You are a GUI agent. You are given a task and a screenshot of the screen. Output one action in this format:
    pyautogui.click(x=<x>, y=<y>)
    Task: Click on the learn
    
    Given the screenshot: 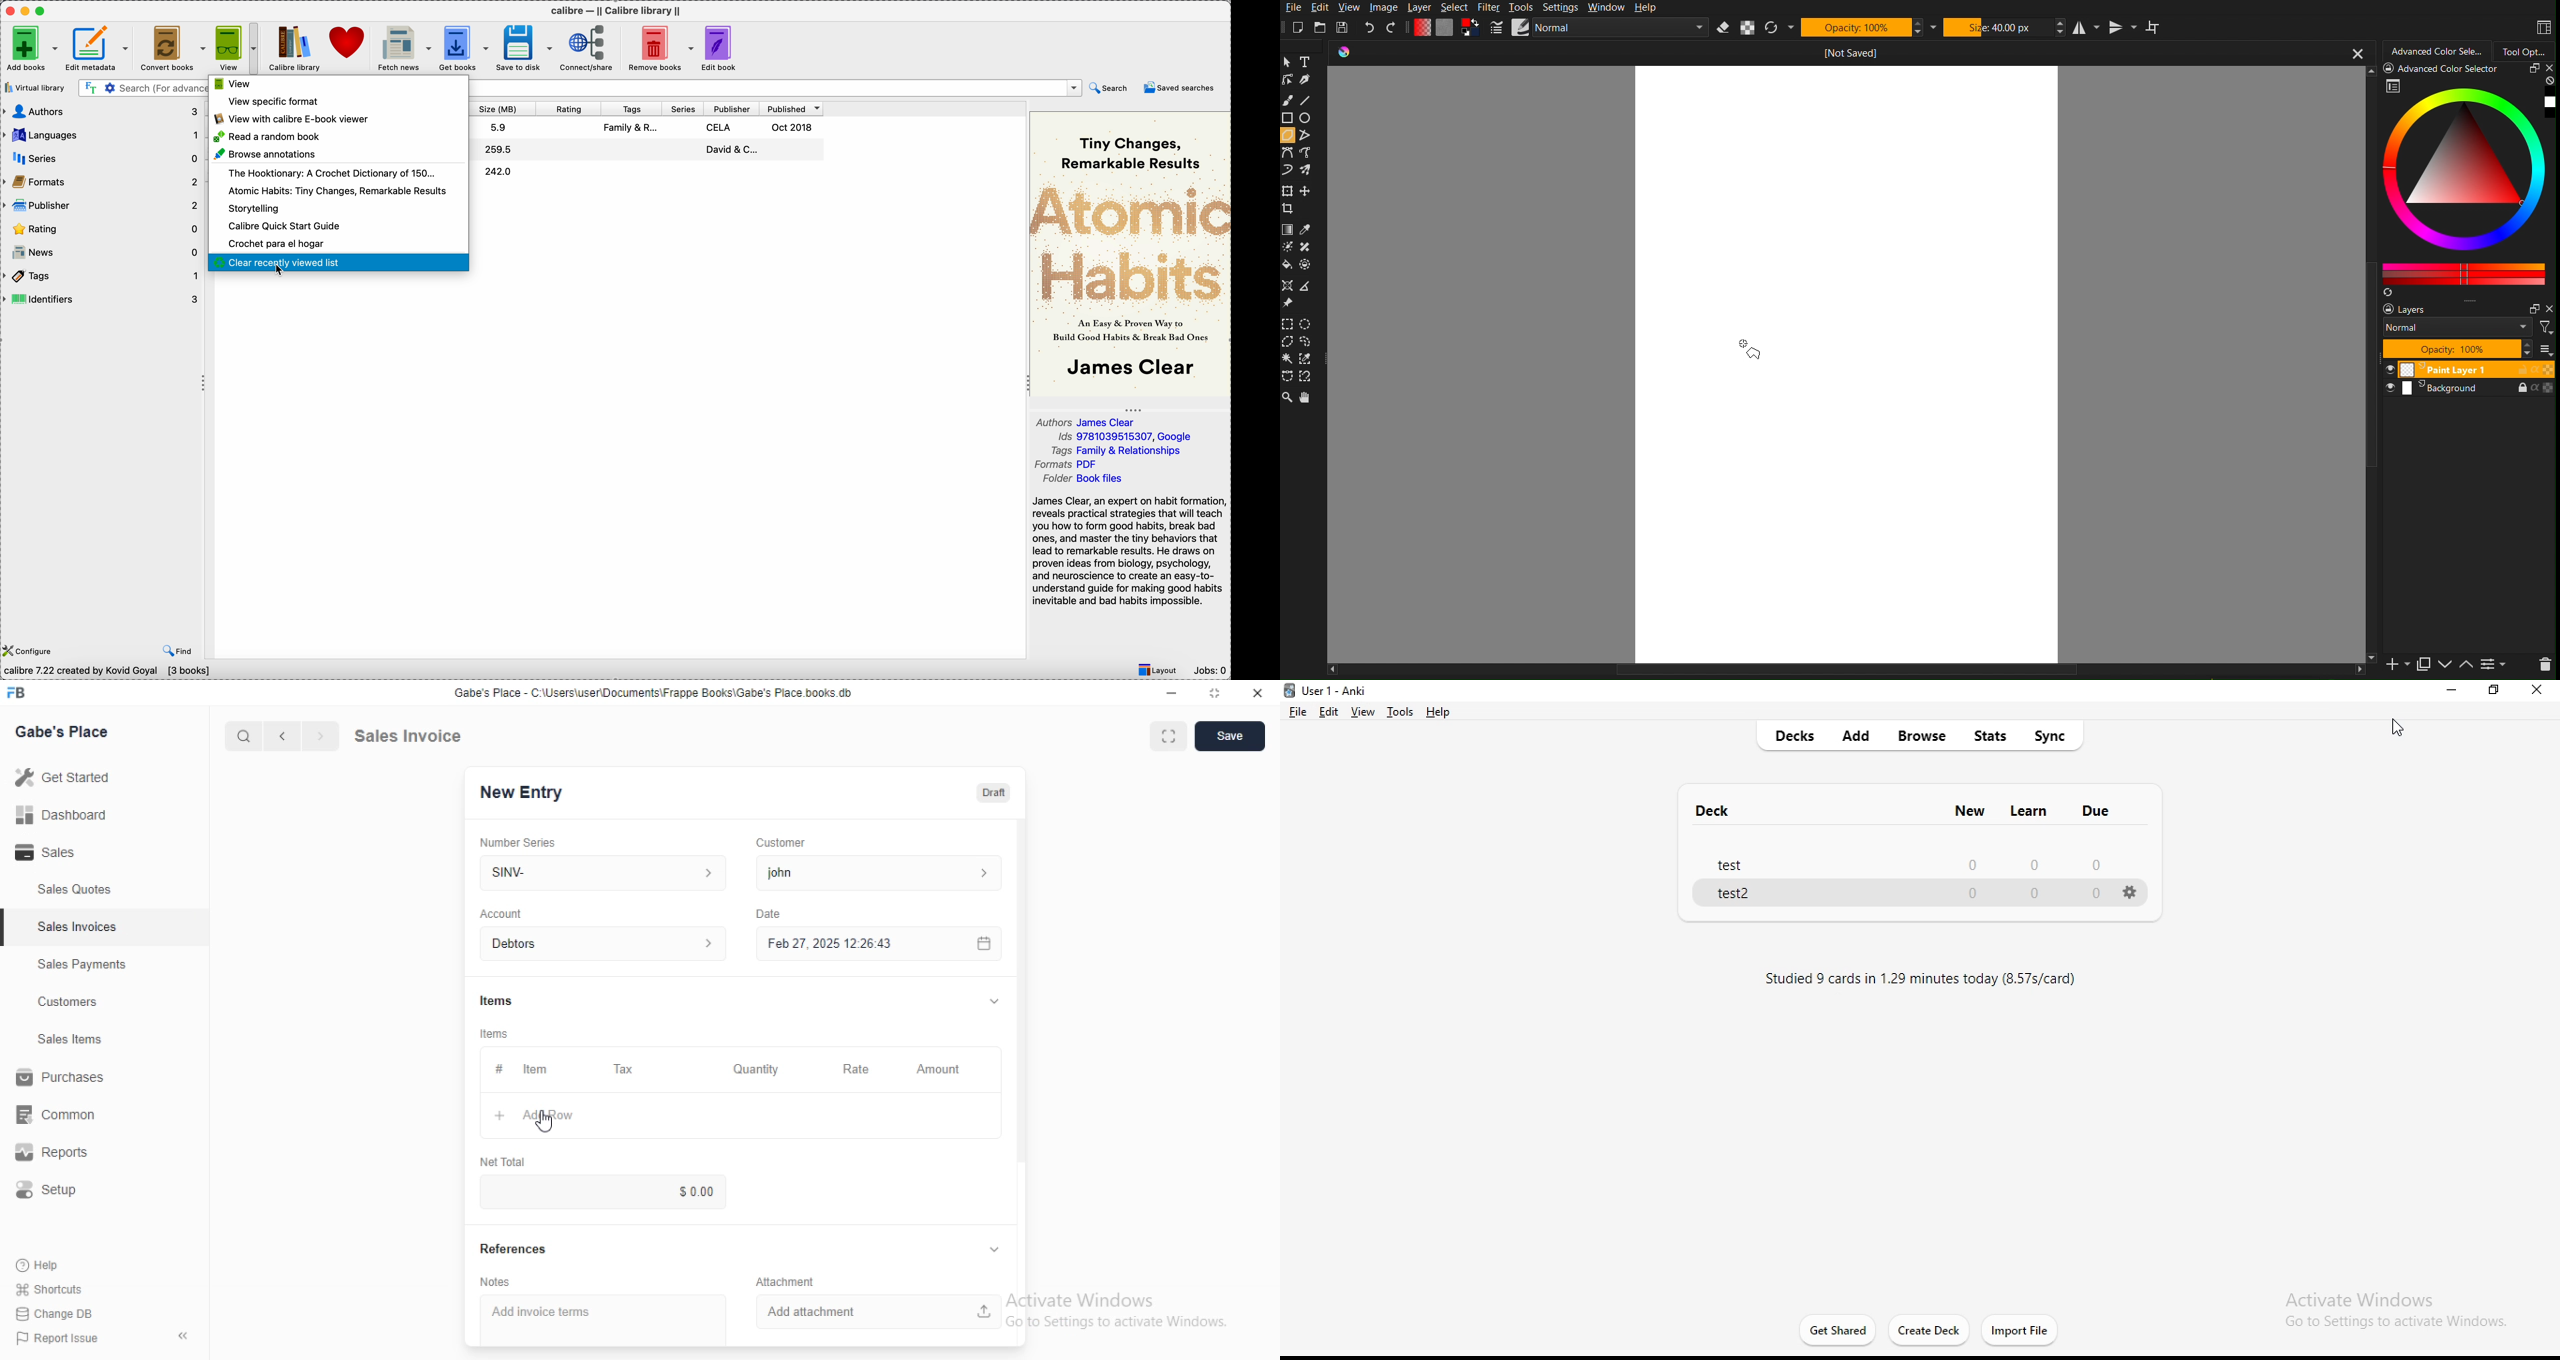 What is the action you would take?
    pyautogui.click(x=2032, y=813)
    